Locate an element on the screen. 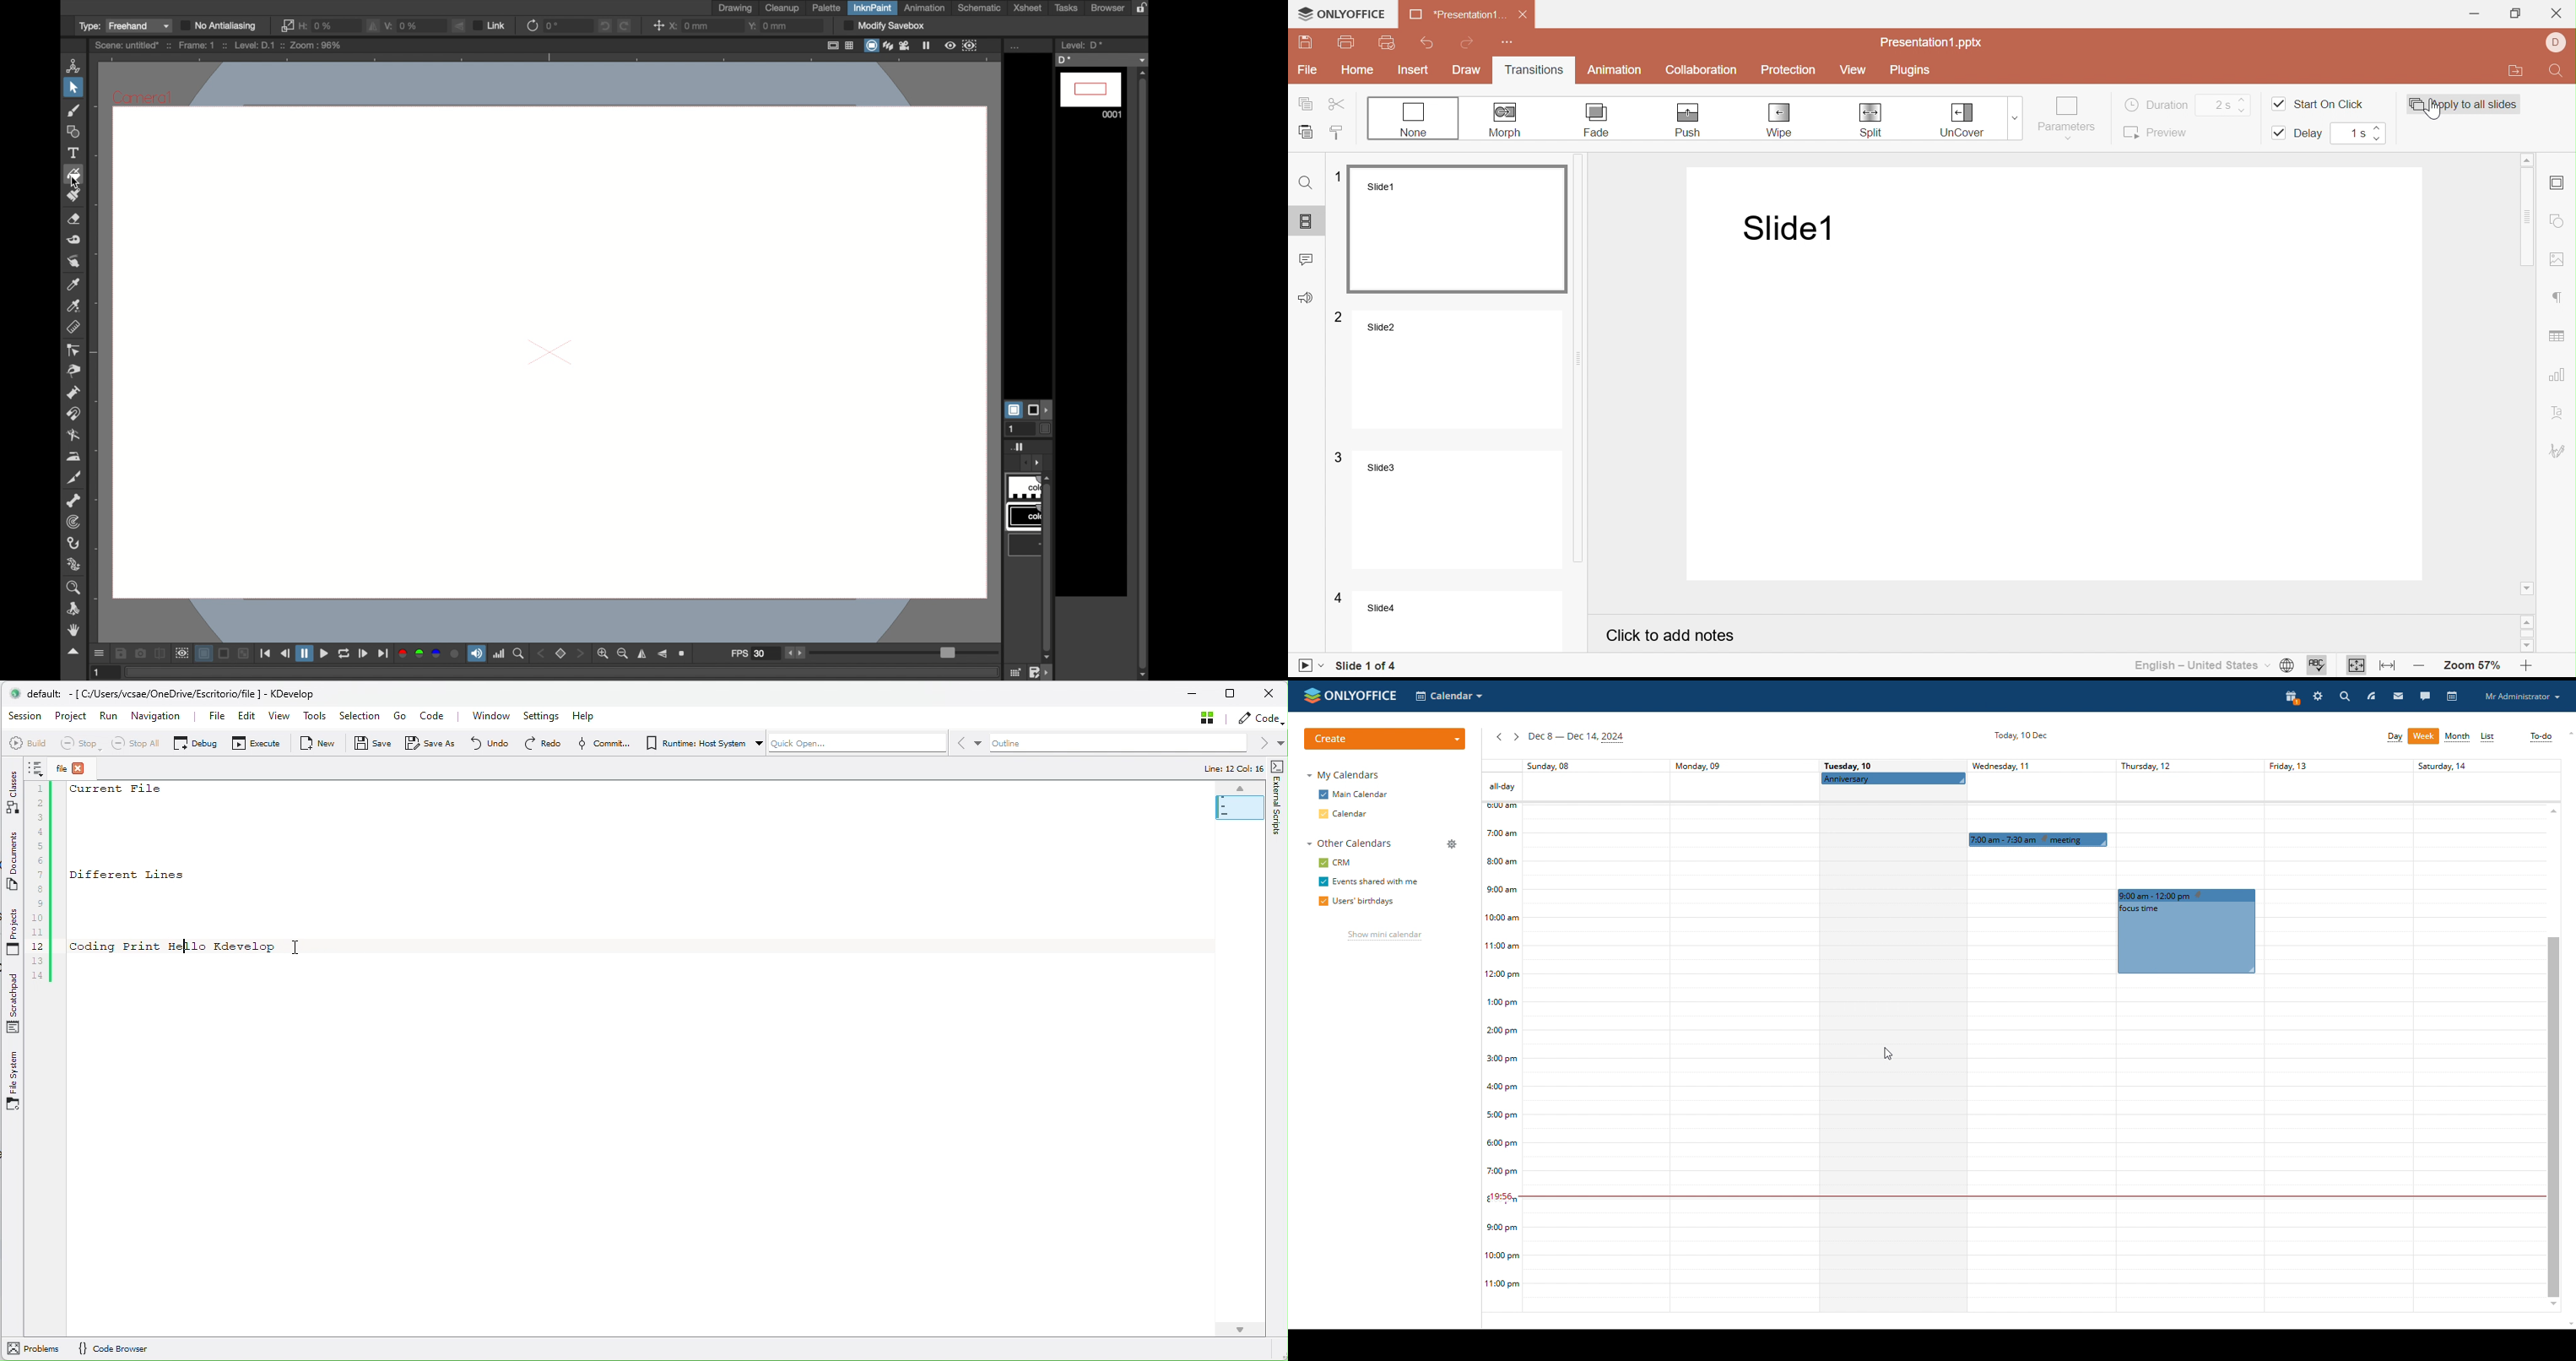  cursor is located at coordinates (299, 944).